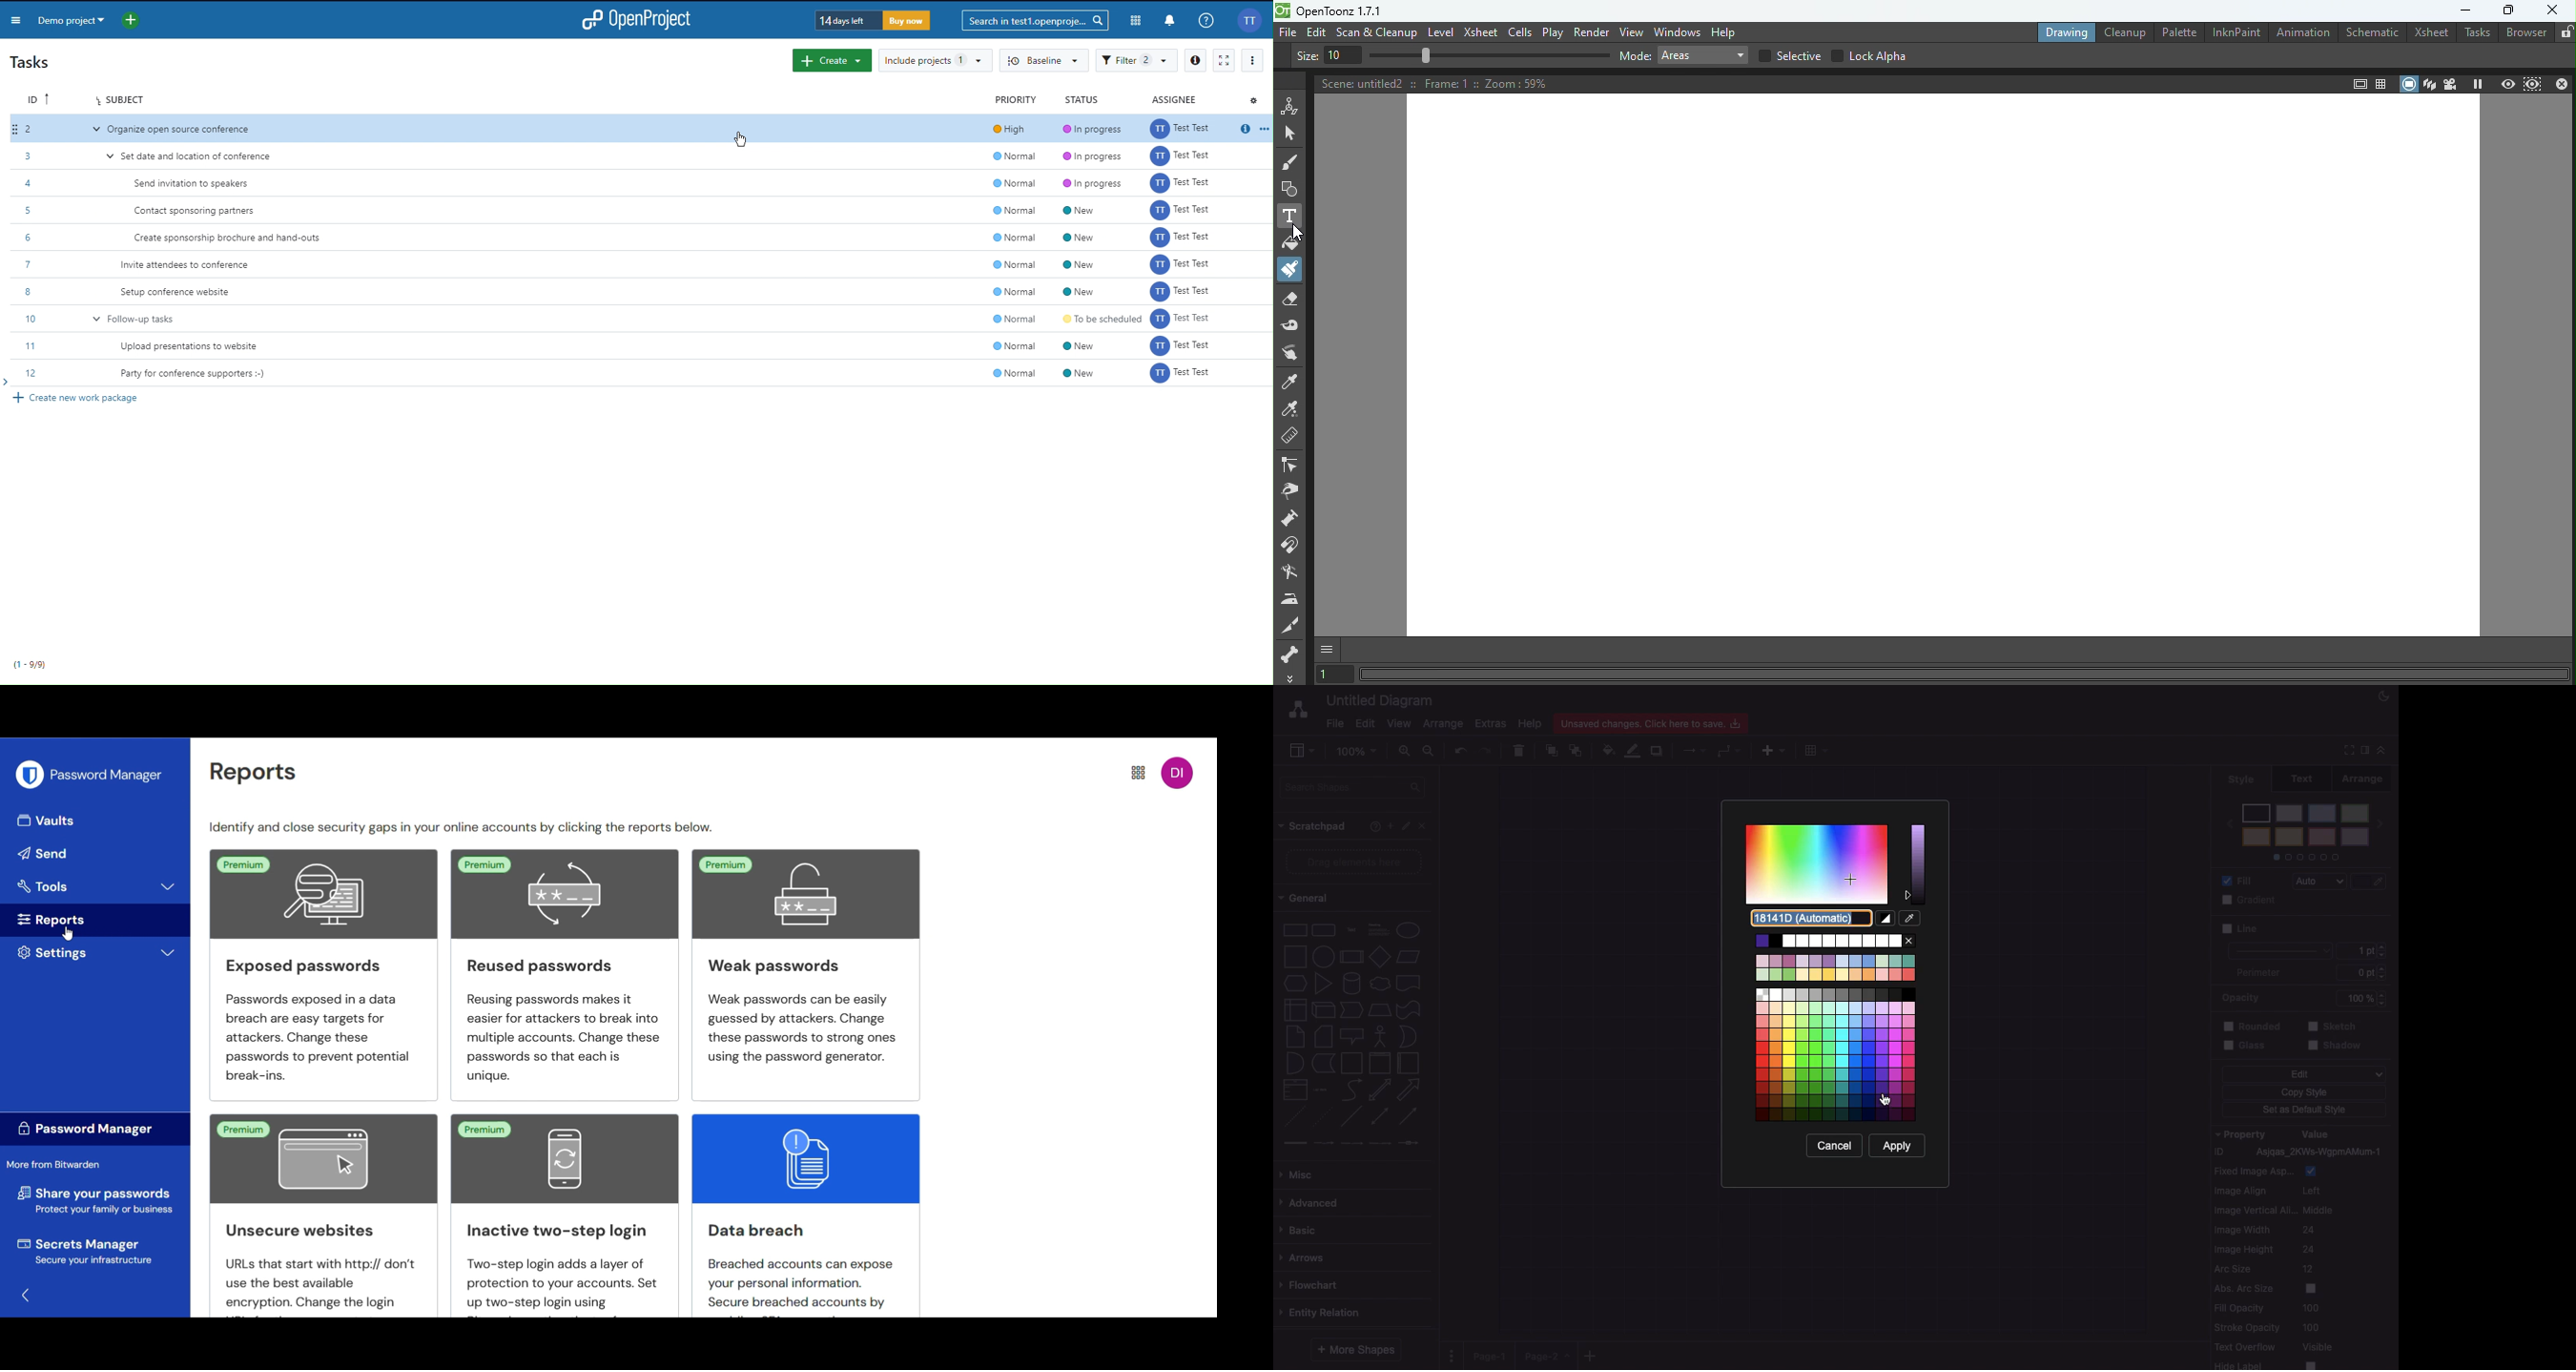  I want to click on Draw.io, so click(1297, 708).